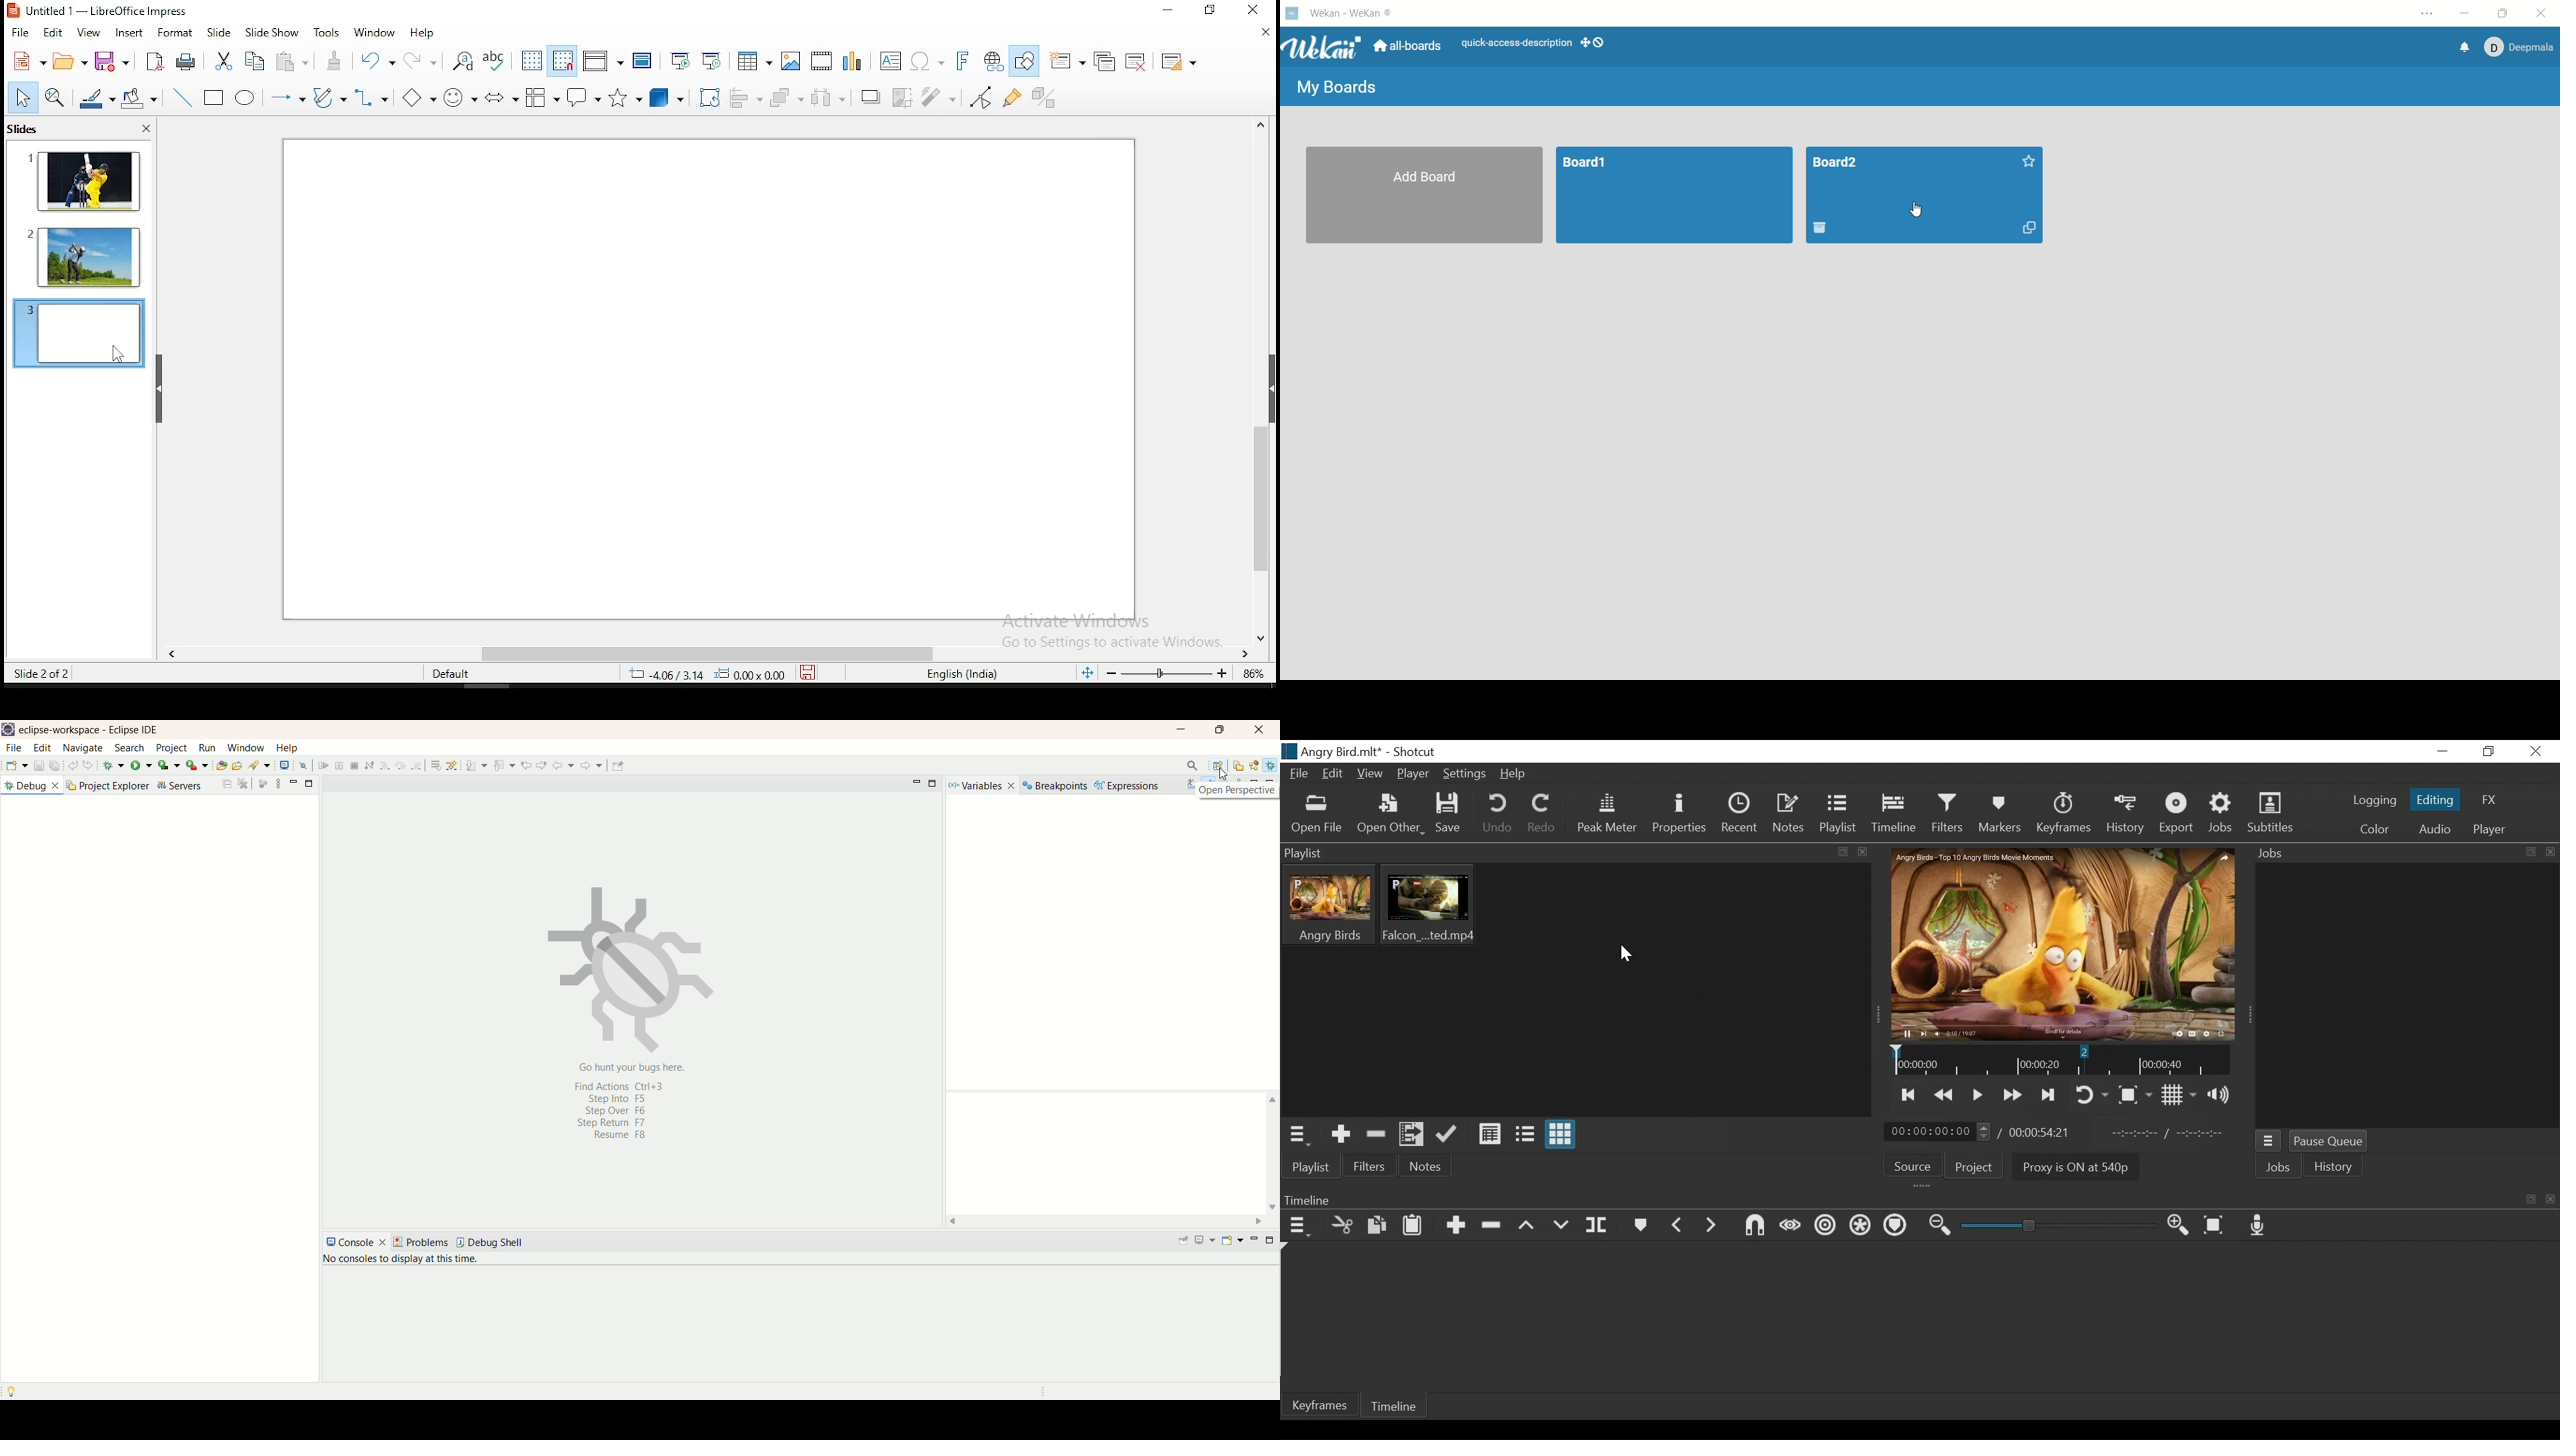 This screenshot has width=2576, height=1456. What do you see at coordinates (1487, 1134) in the screenshot?
I see `View as Files` at bounding box center [1487, 1134].